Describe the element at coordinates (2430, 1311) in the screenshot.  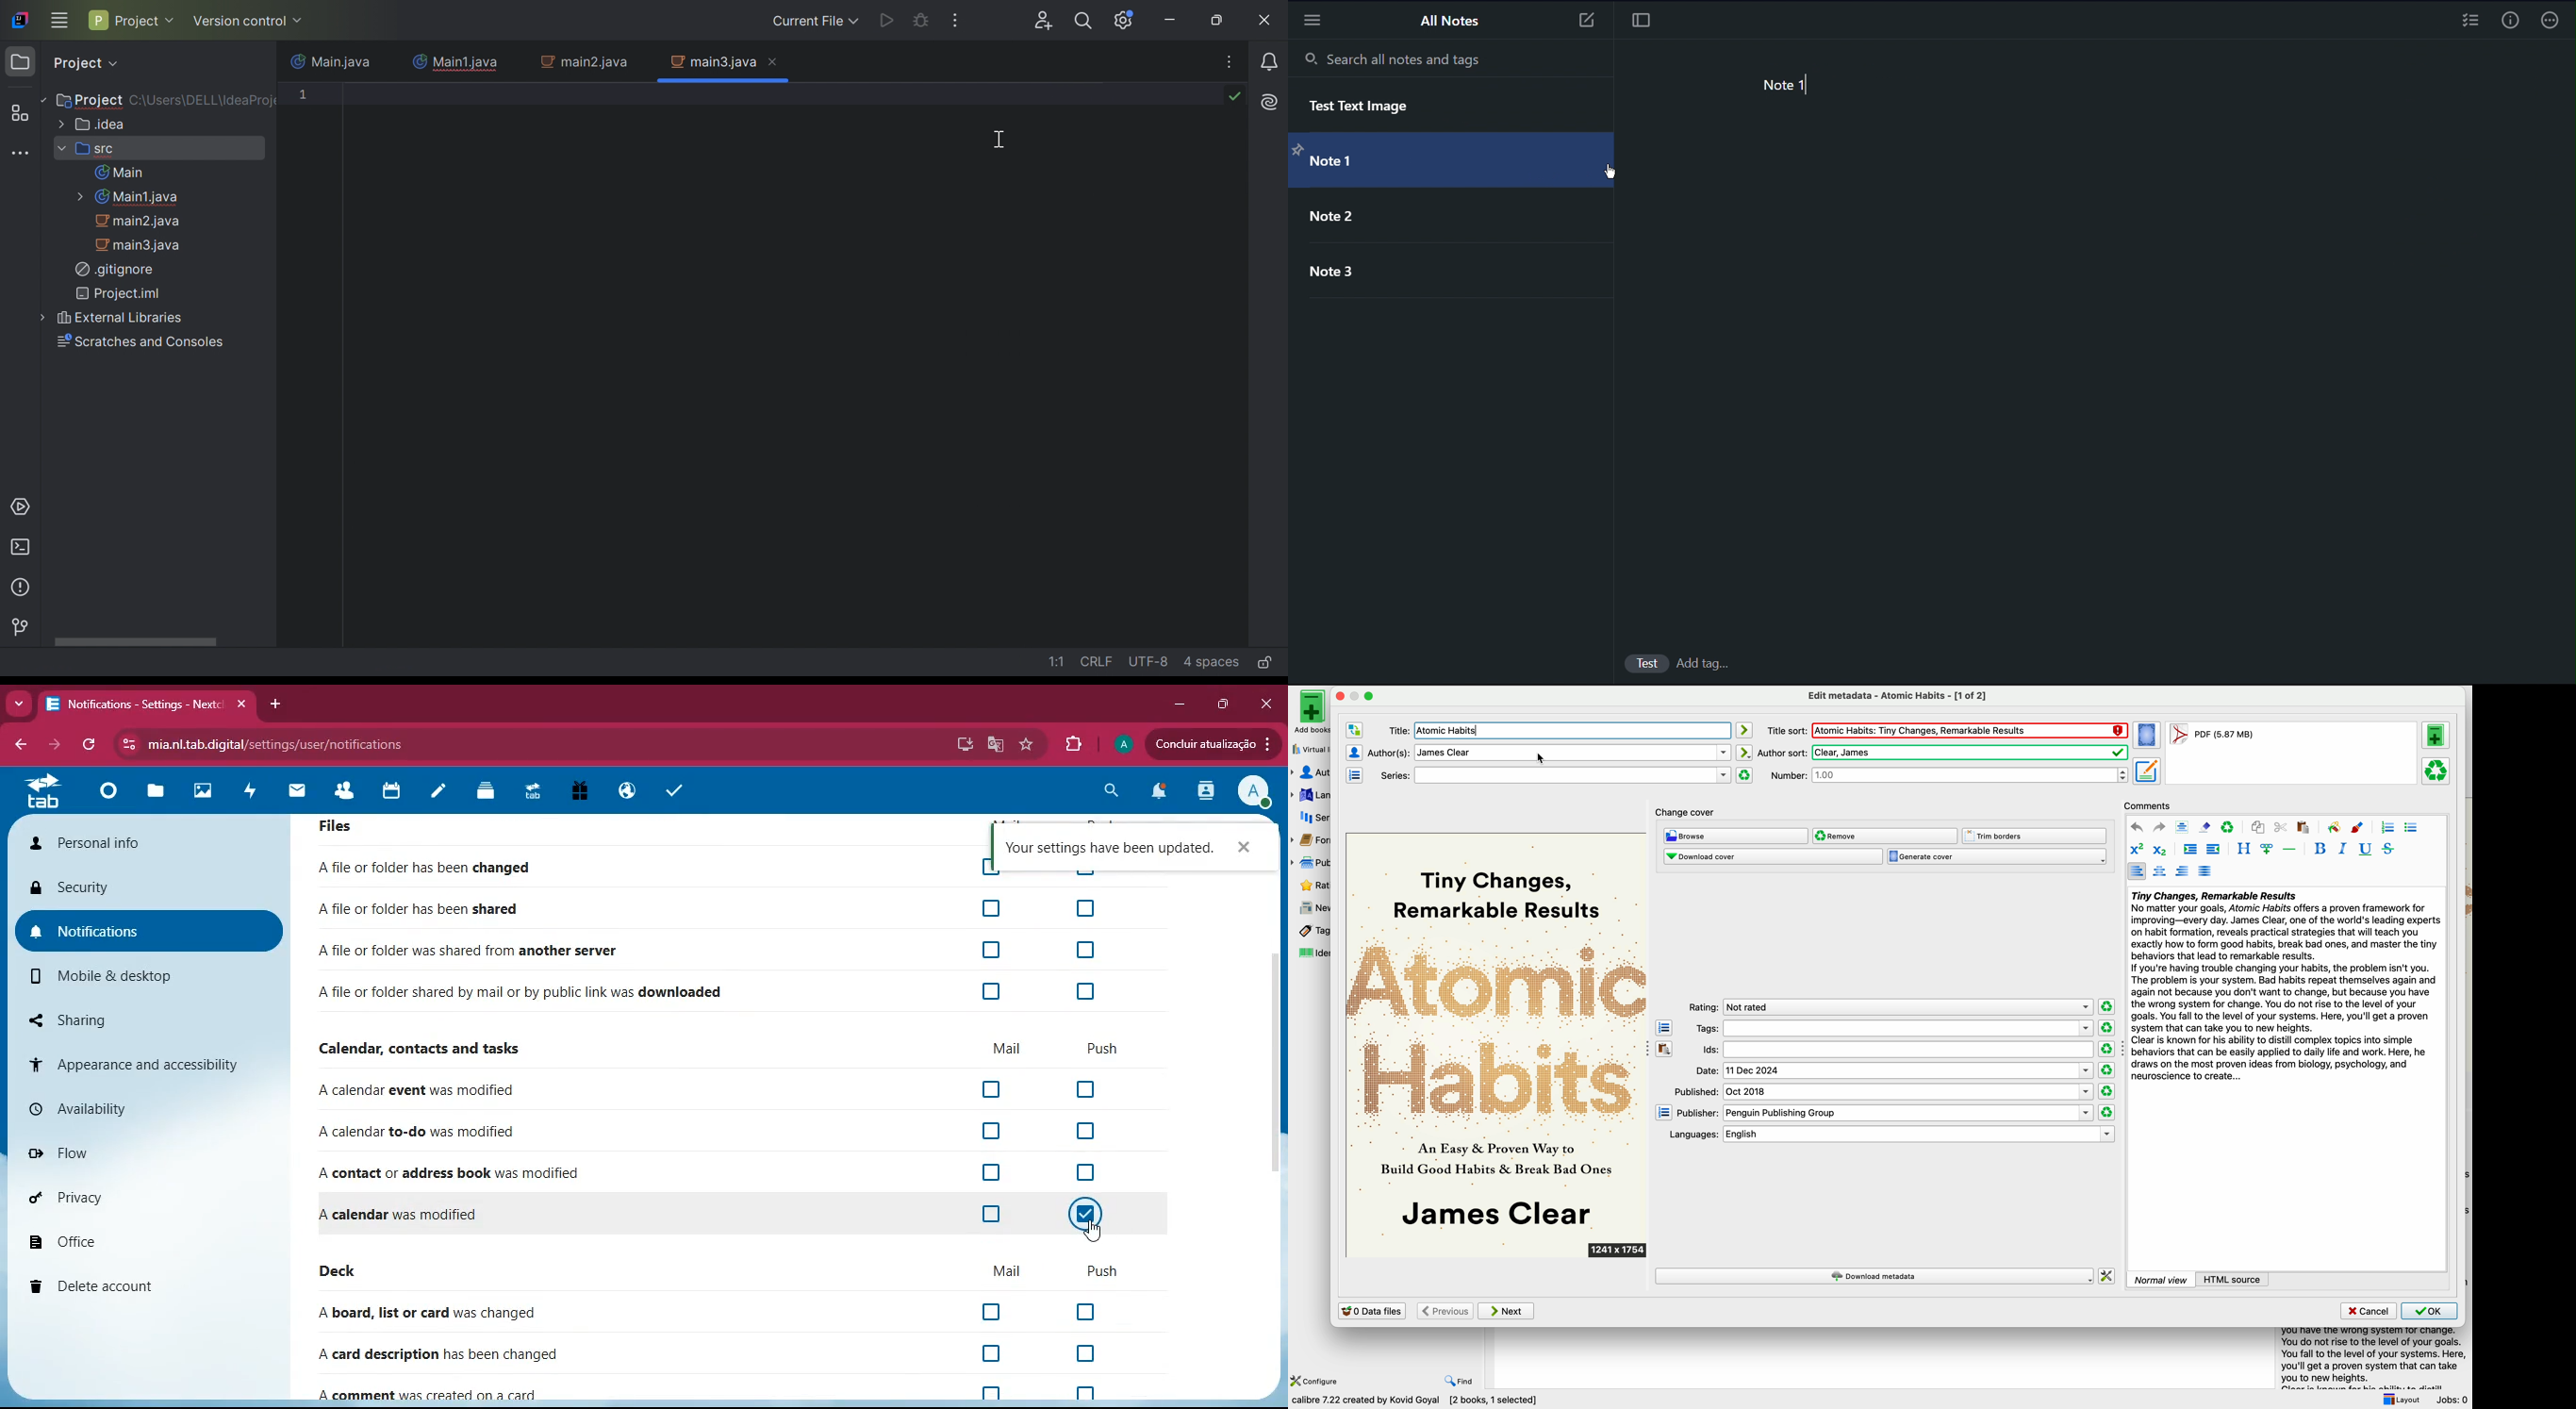
I see `OK button` at that location.